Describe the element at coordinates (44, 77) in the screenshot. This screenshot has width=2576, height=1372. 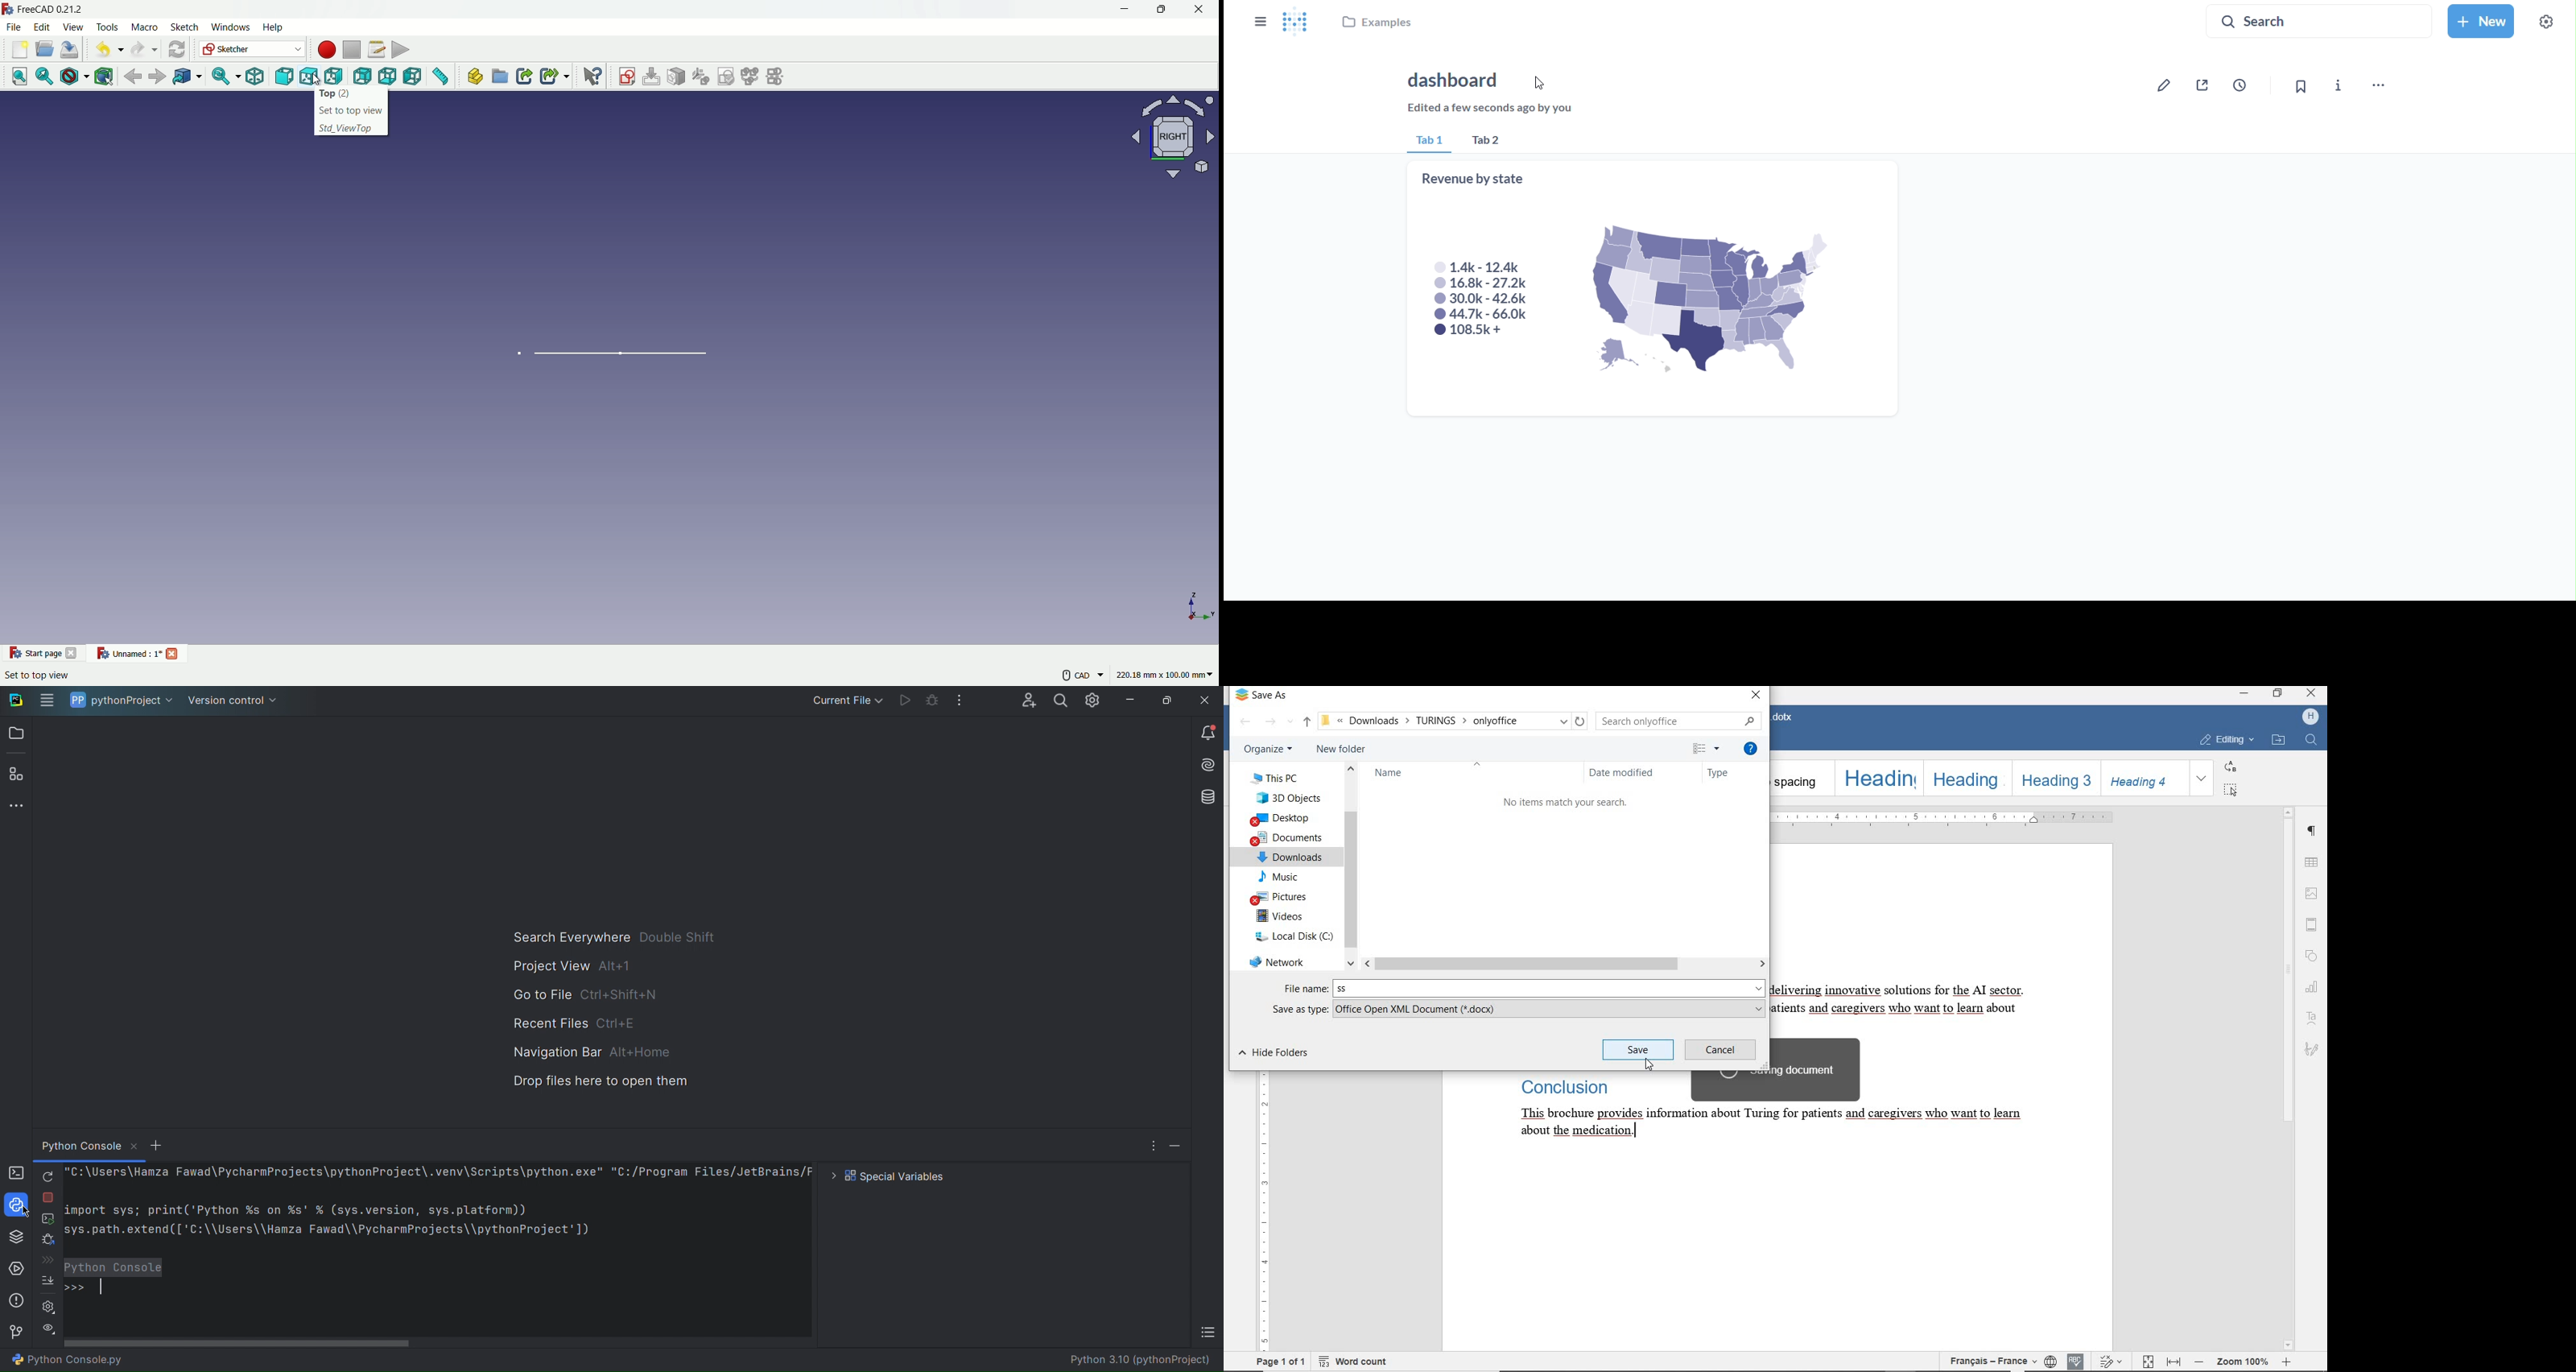
I see `fit selection` at that location.